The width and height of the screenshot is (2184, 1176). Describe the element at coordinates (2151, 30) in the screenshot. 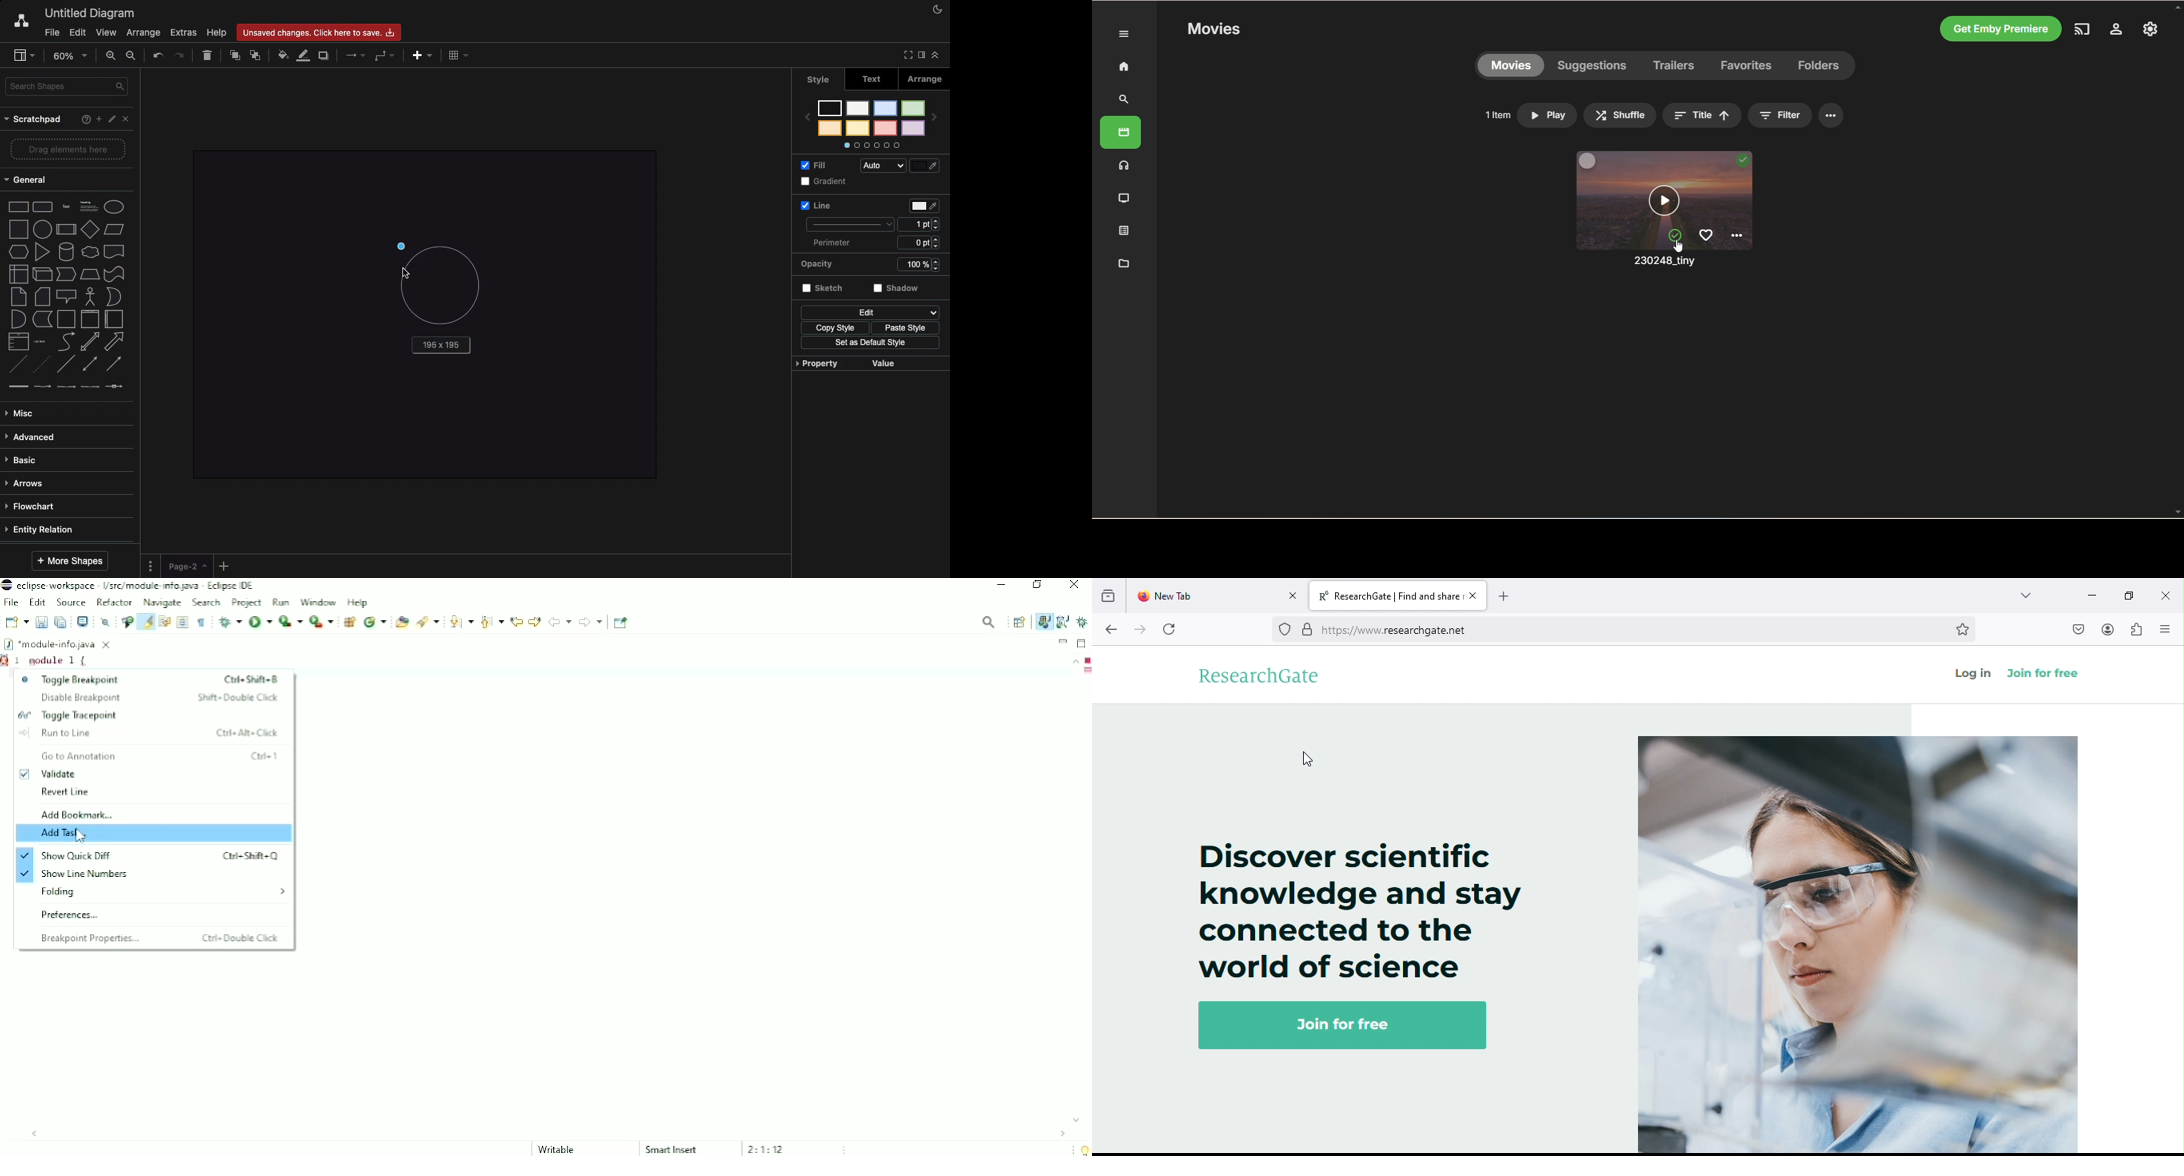

I see `settings` at that location.